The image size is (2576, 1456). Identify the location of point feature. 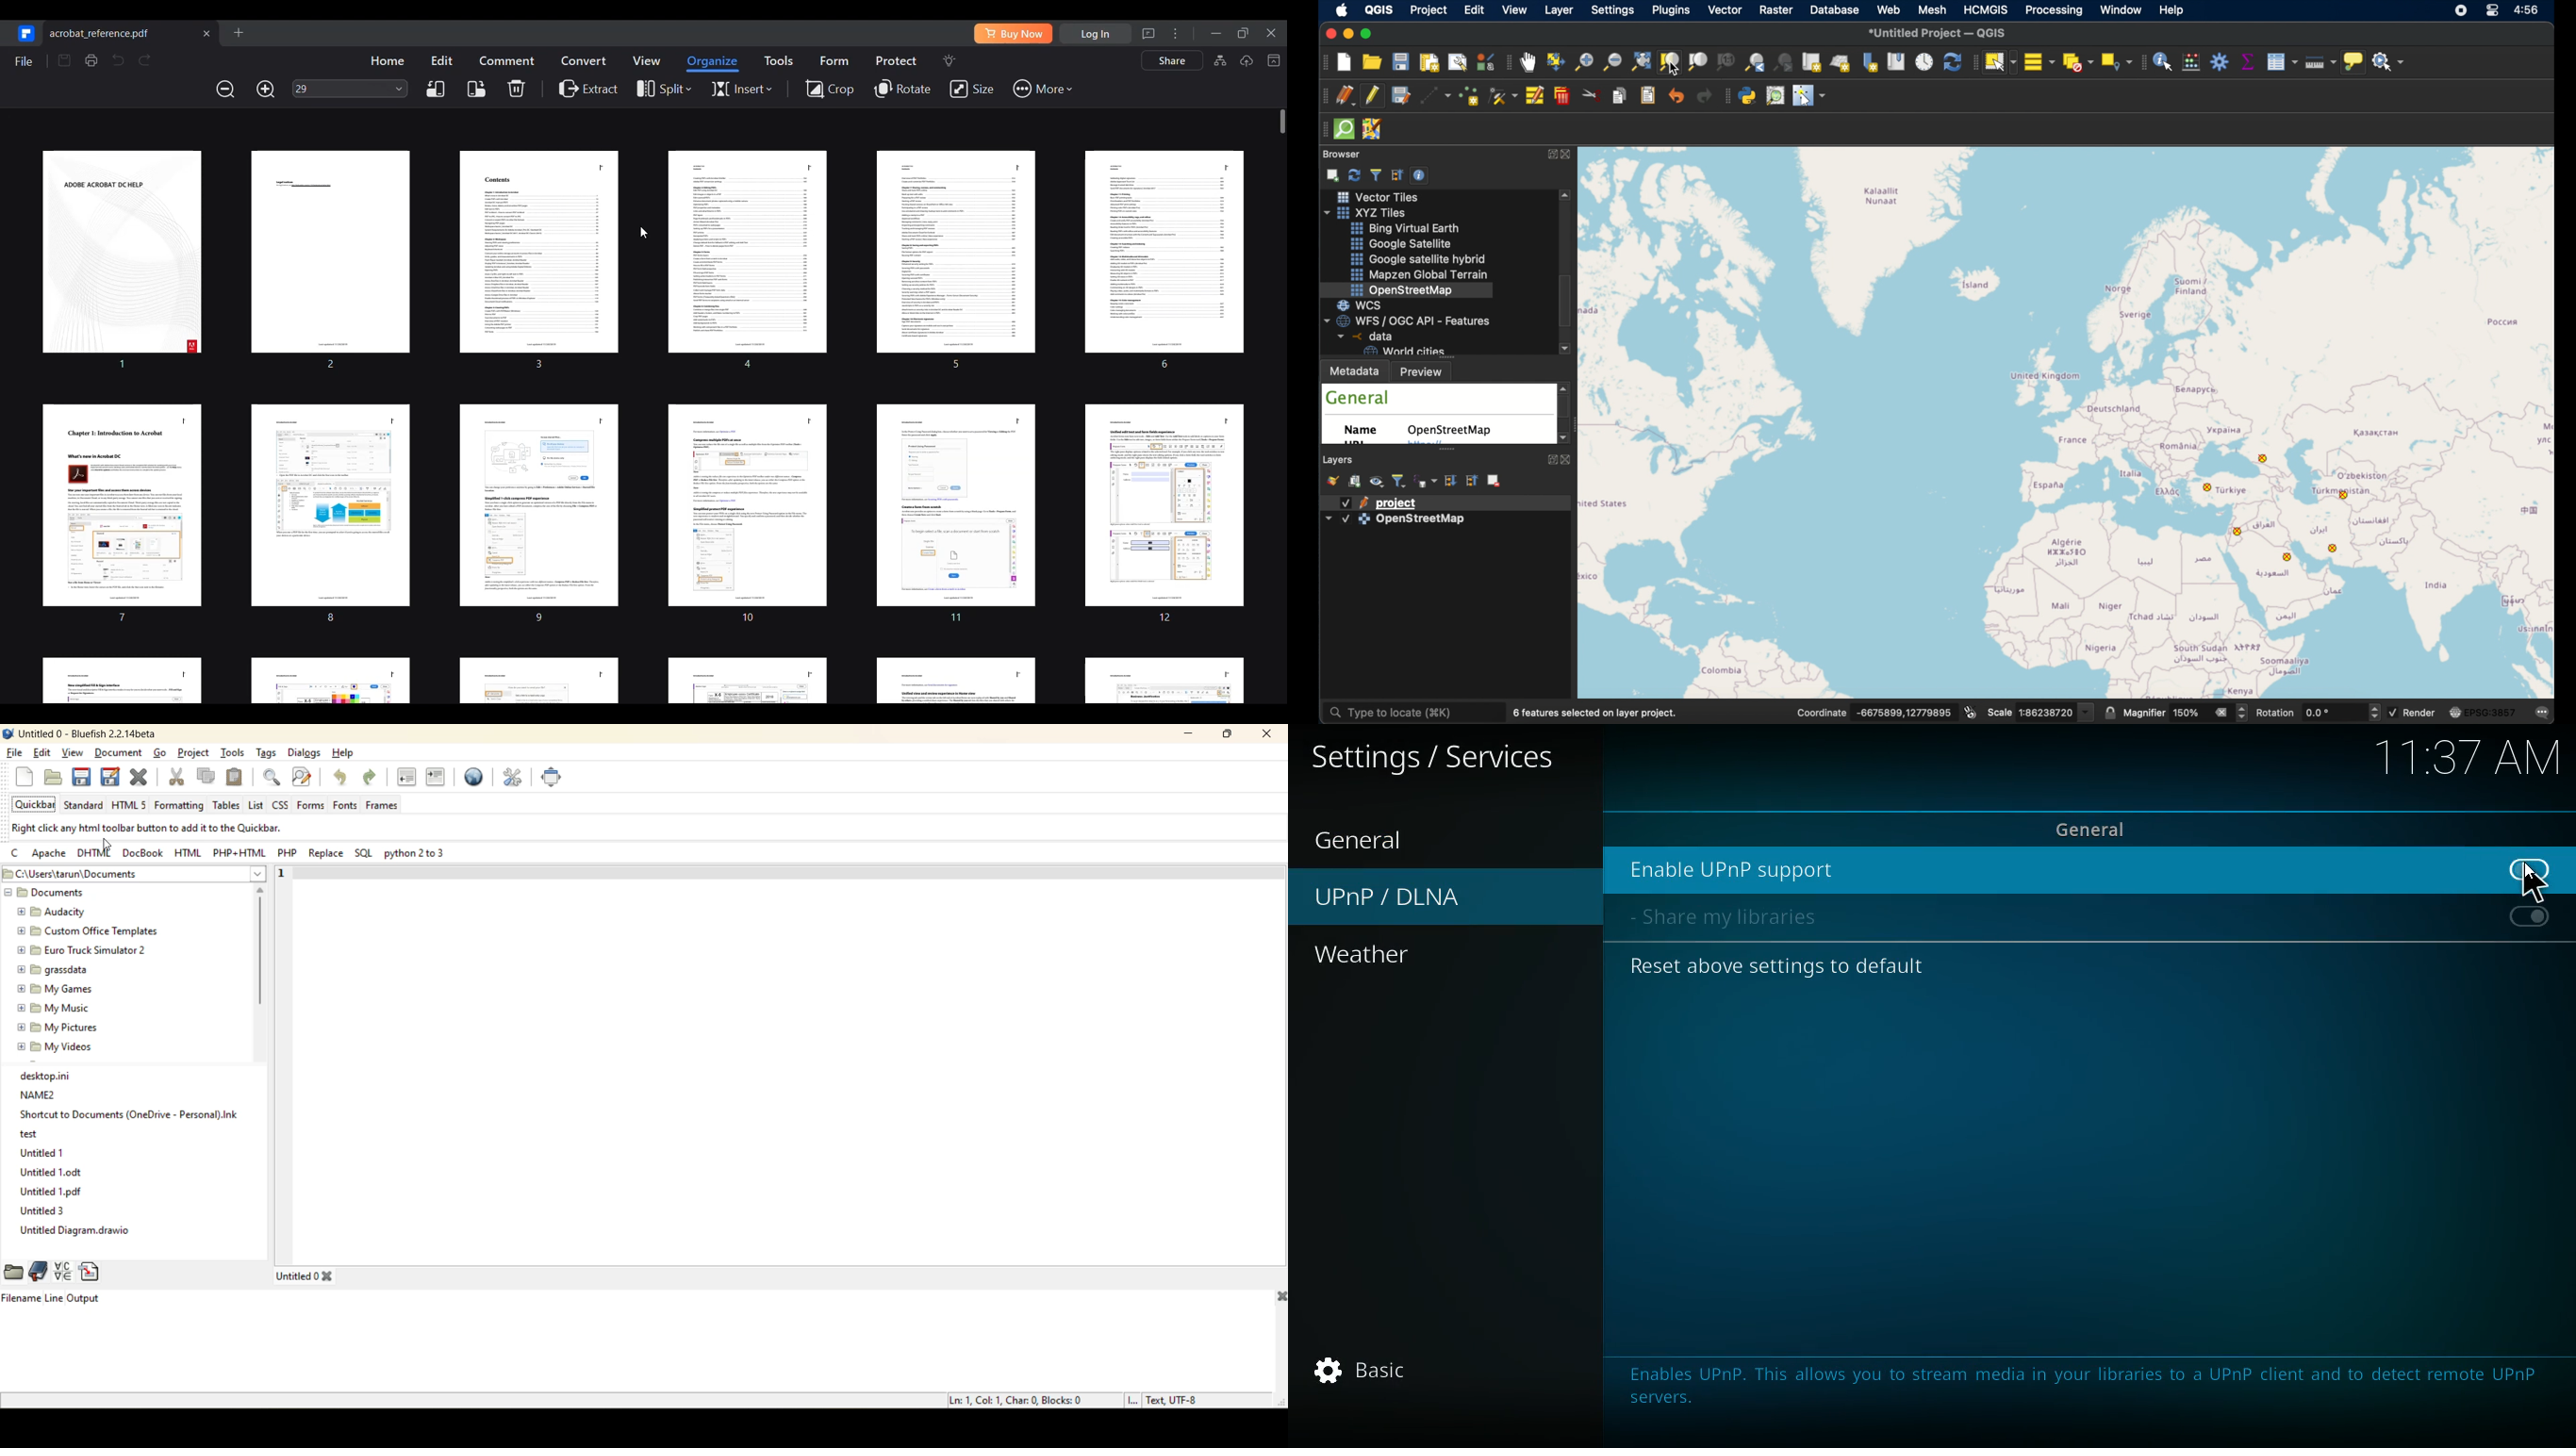
(2286, 558).